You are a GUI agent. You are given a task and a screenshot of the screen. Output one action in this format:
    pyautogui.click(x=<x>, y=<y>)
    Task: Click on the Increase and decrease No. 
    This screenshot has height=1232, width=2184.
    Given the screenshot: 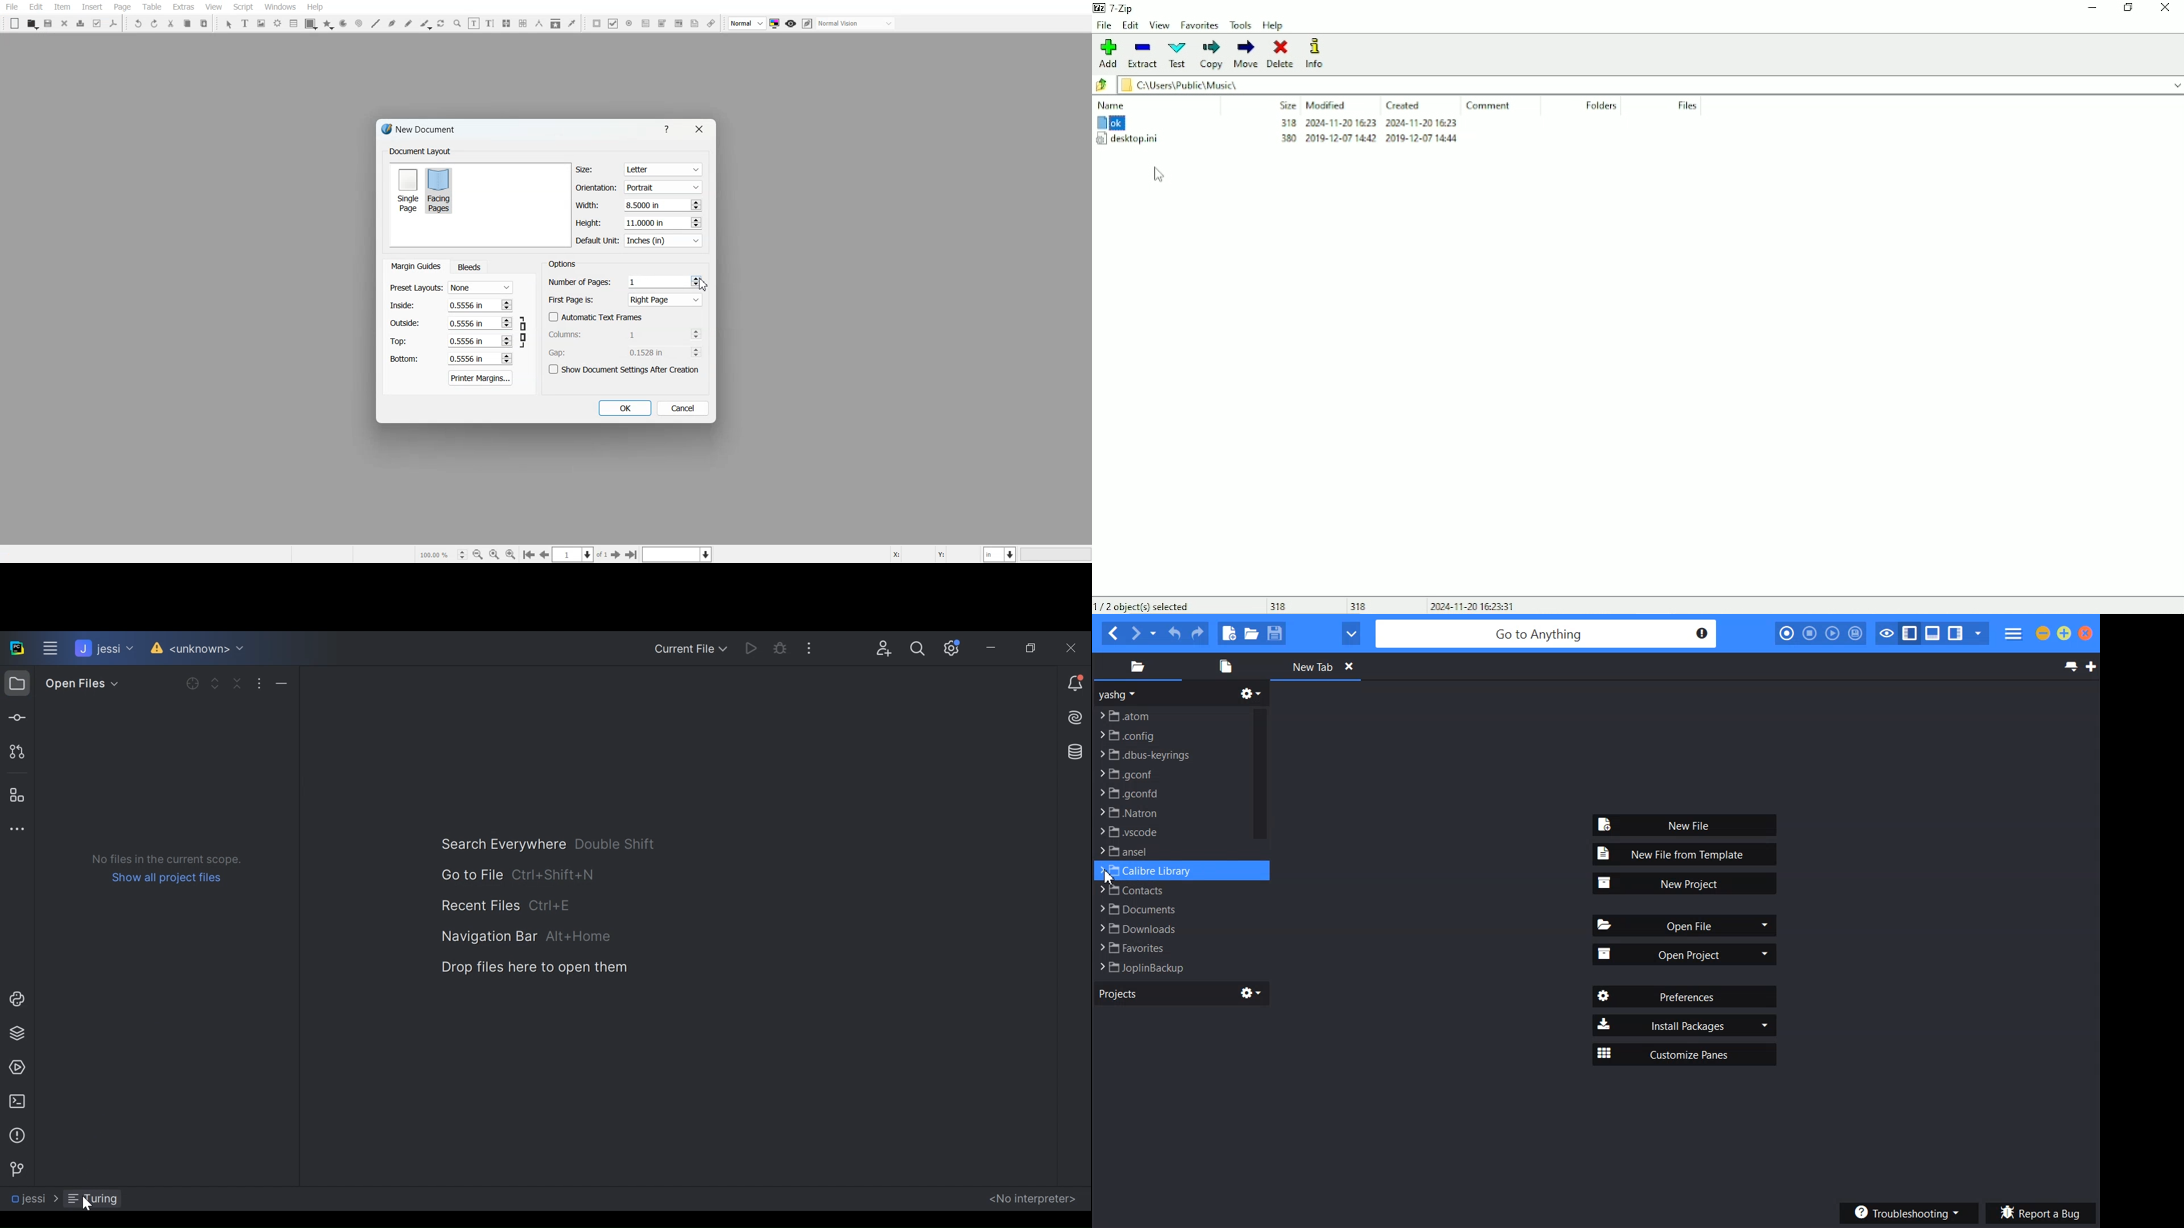 What is the action you would take?
    pyautogui.click(x=696, y=352)
    